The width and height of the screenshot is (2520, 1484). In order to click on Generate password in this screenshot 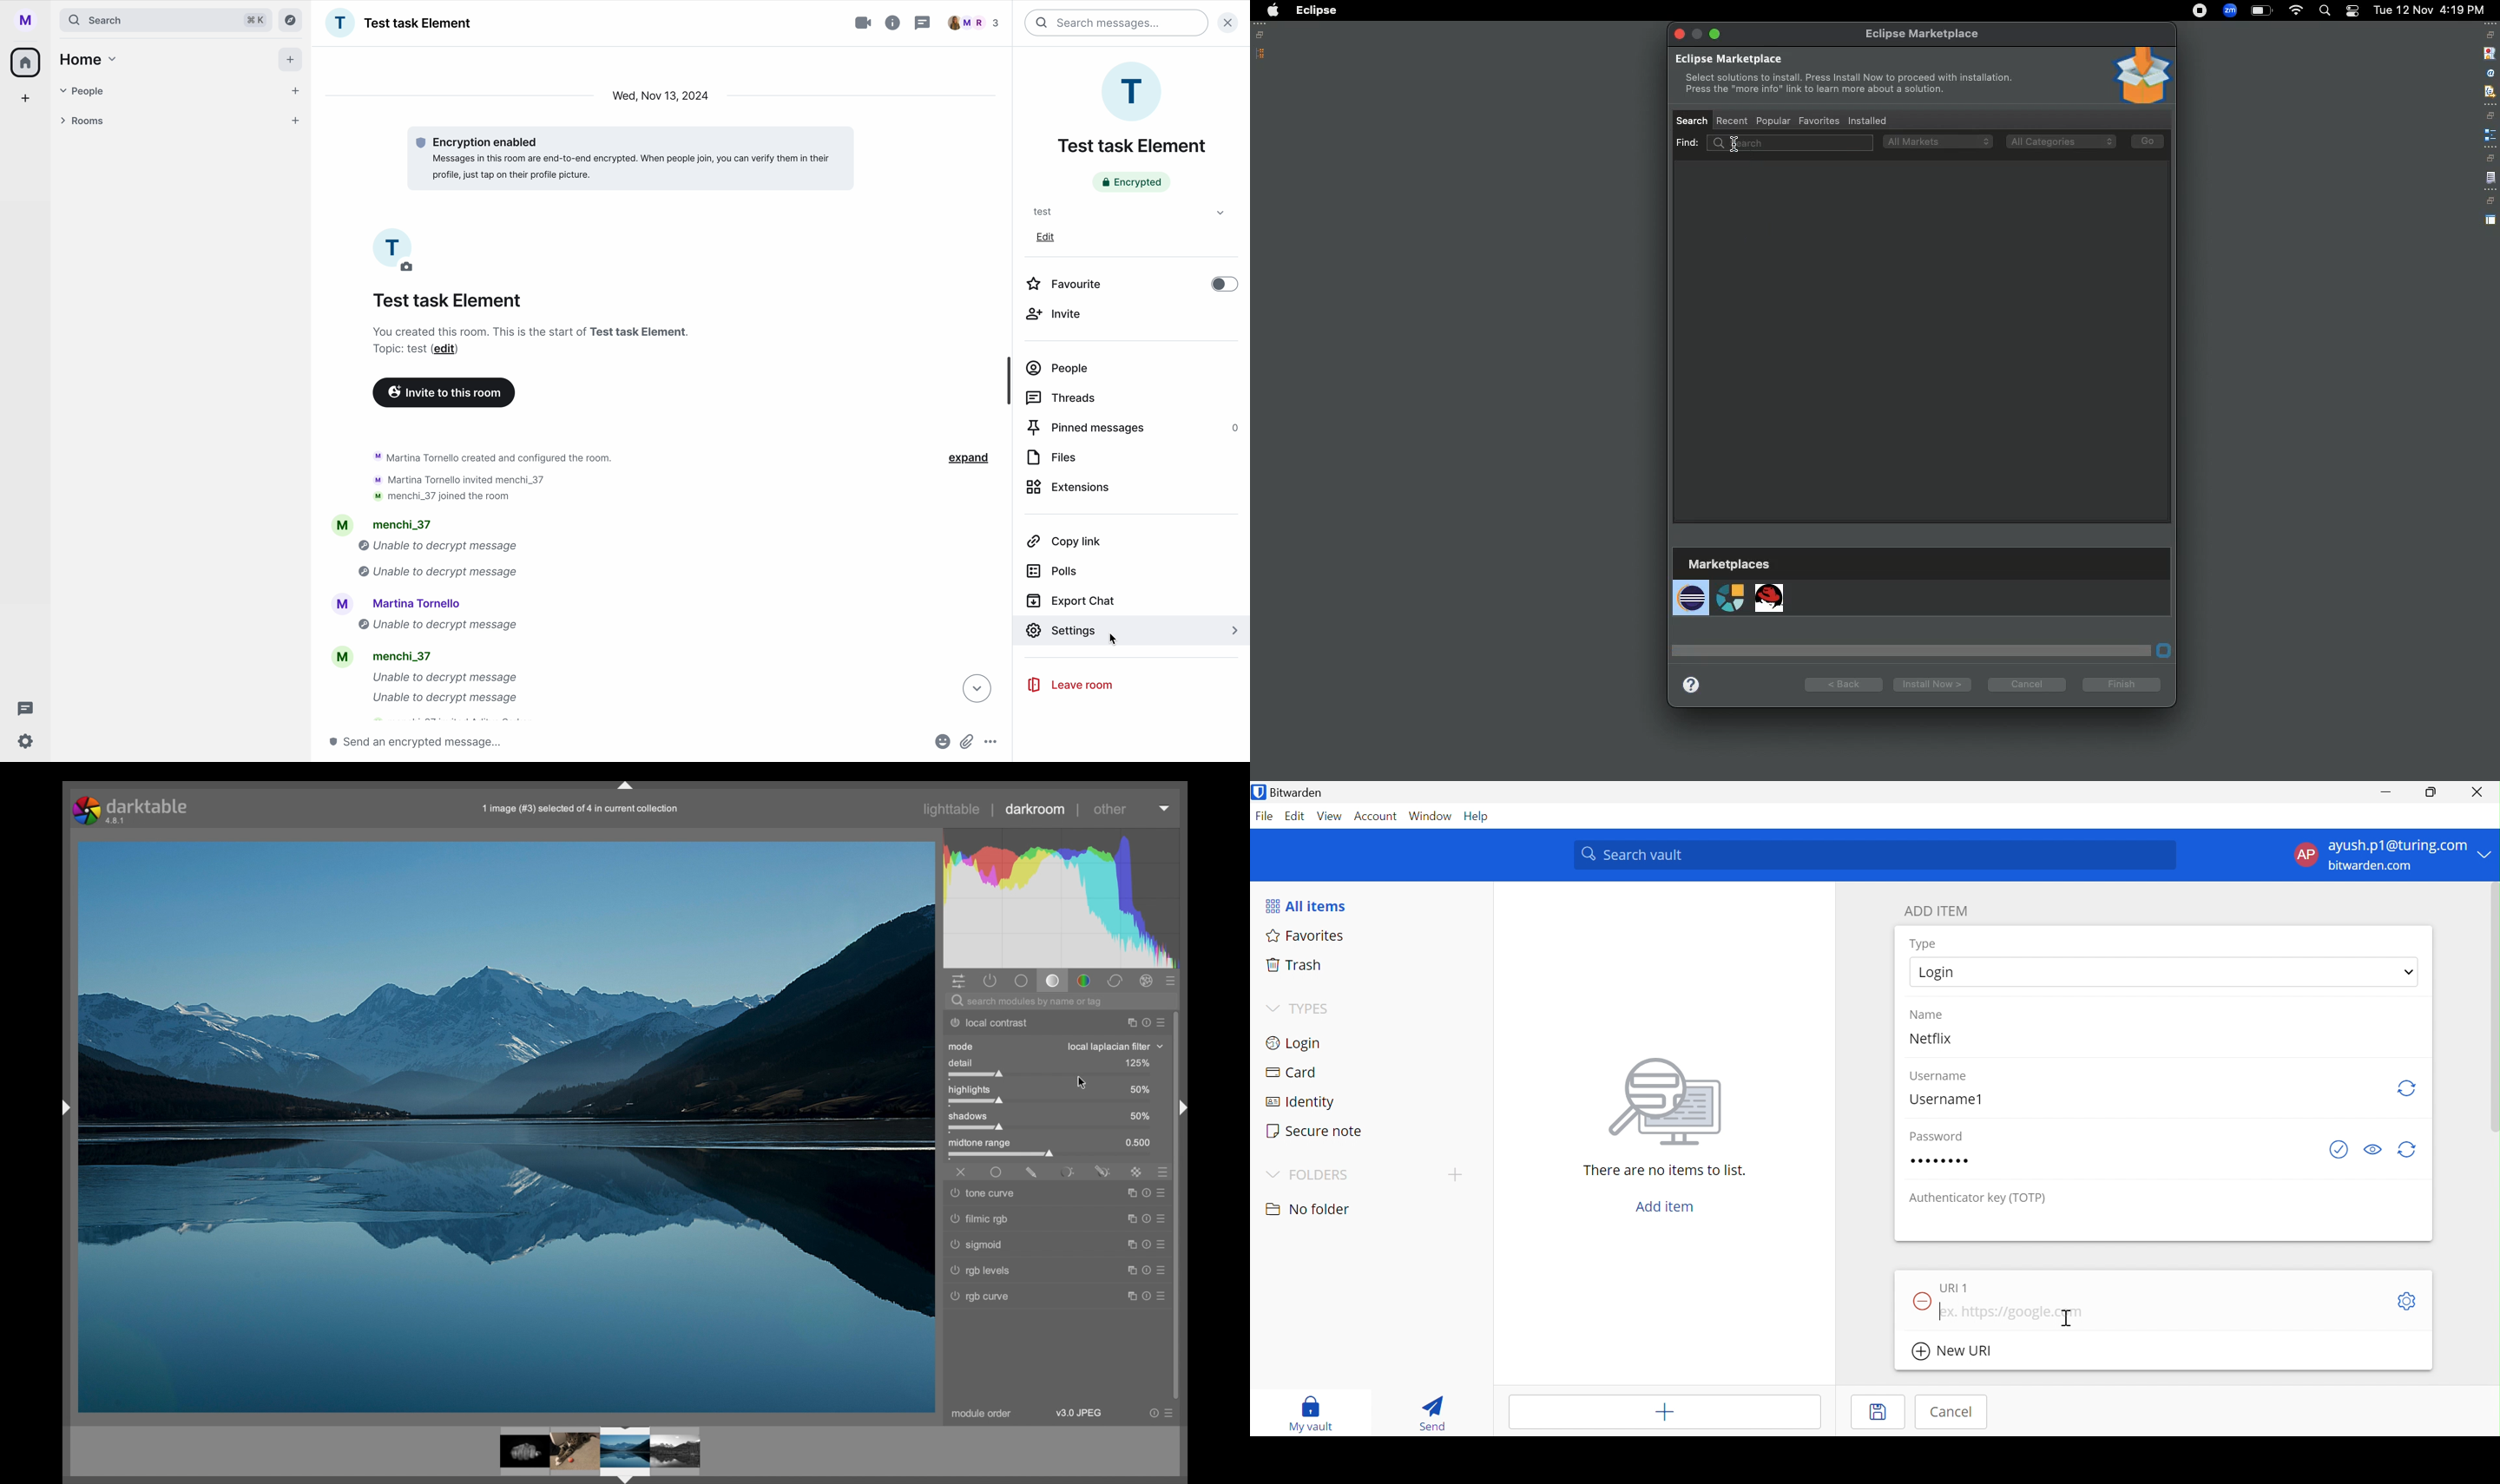, I will do `click(2406, 1150)`.